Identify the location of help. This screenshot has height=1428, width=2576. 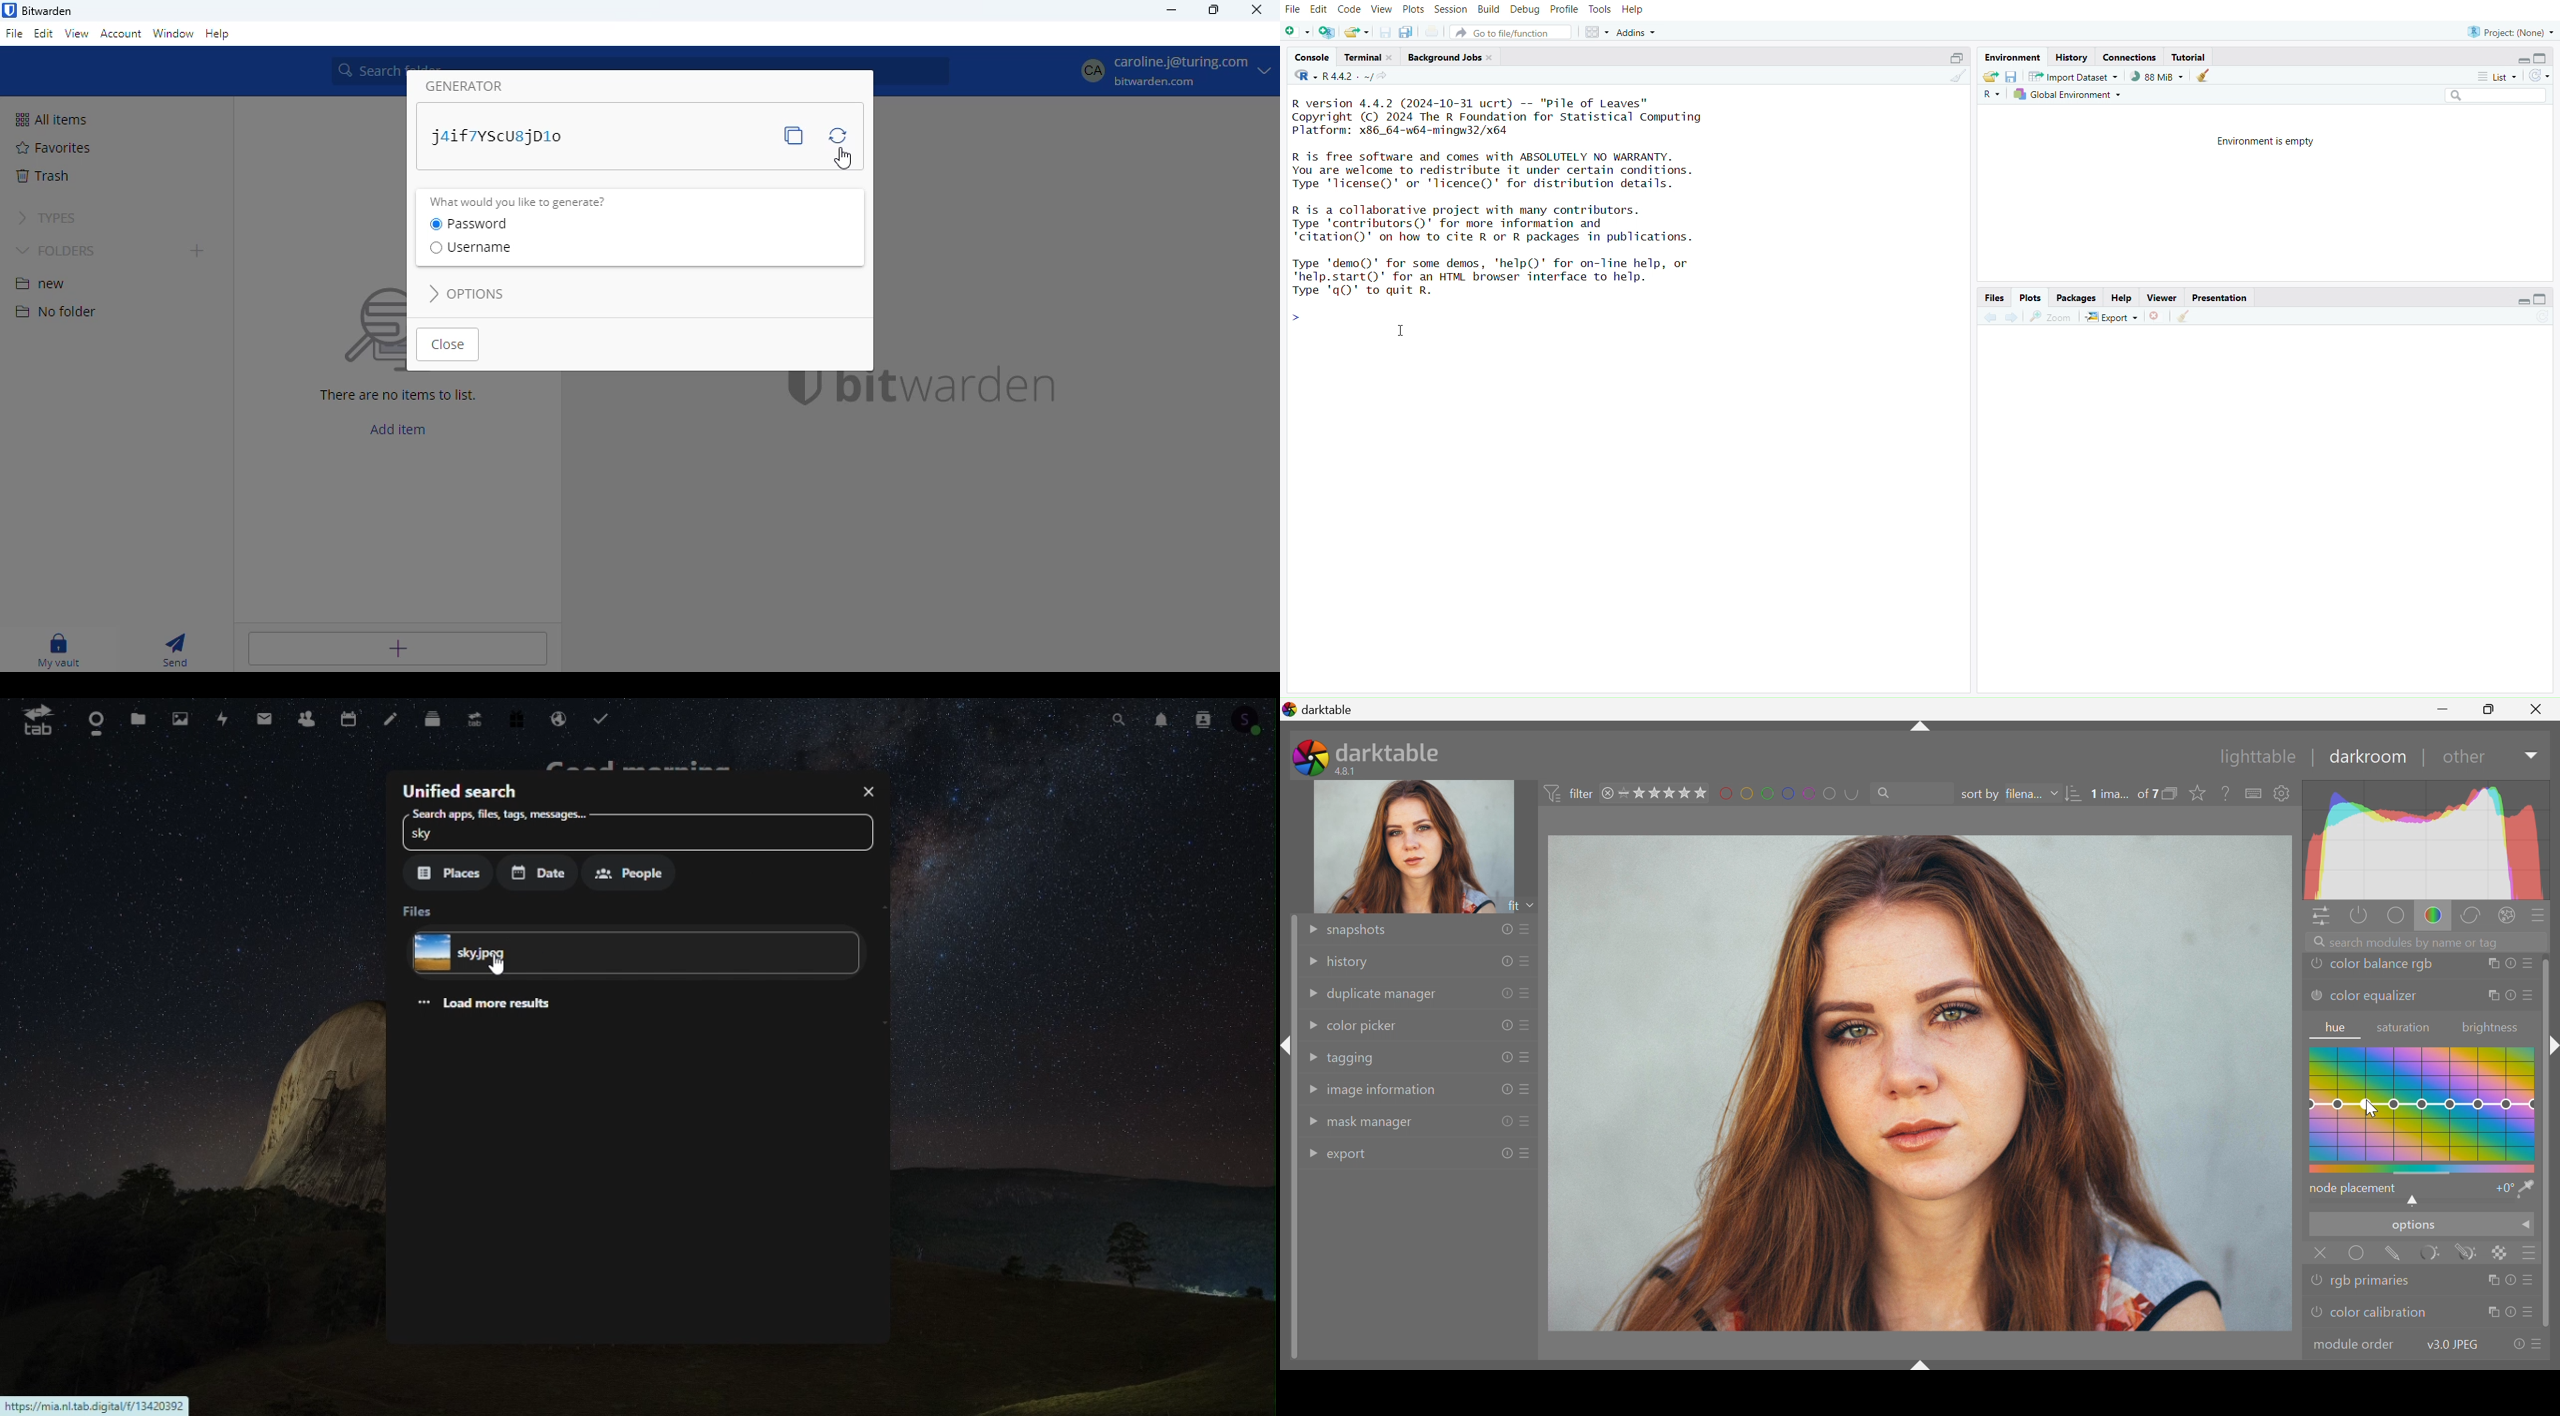
(2122, 299).